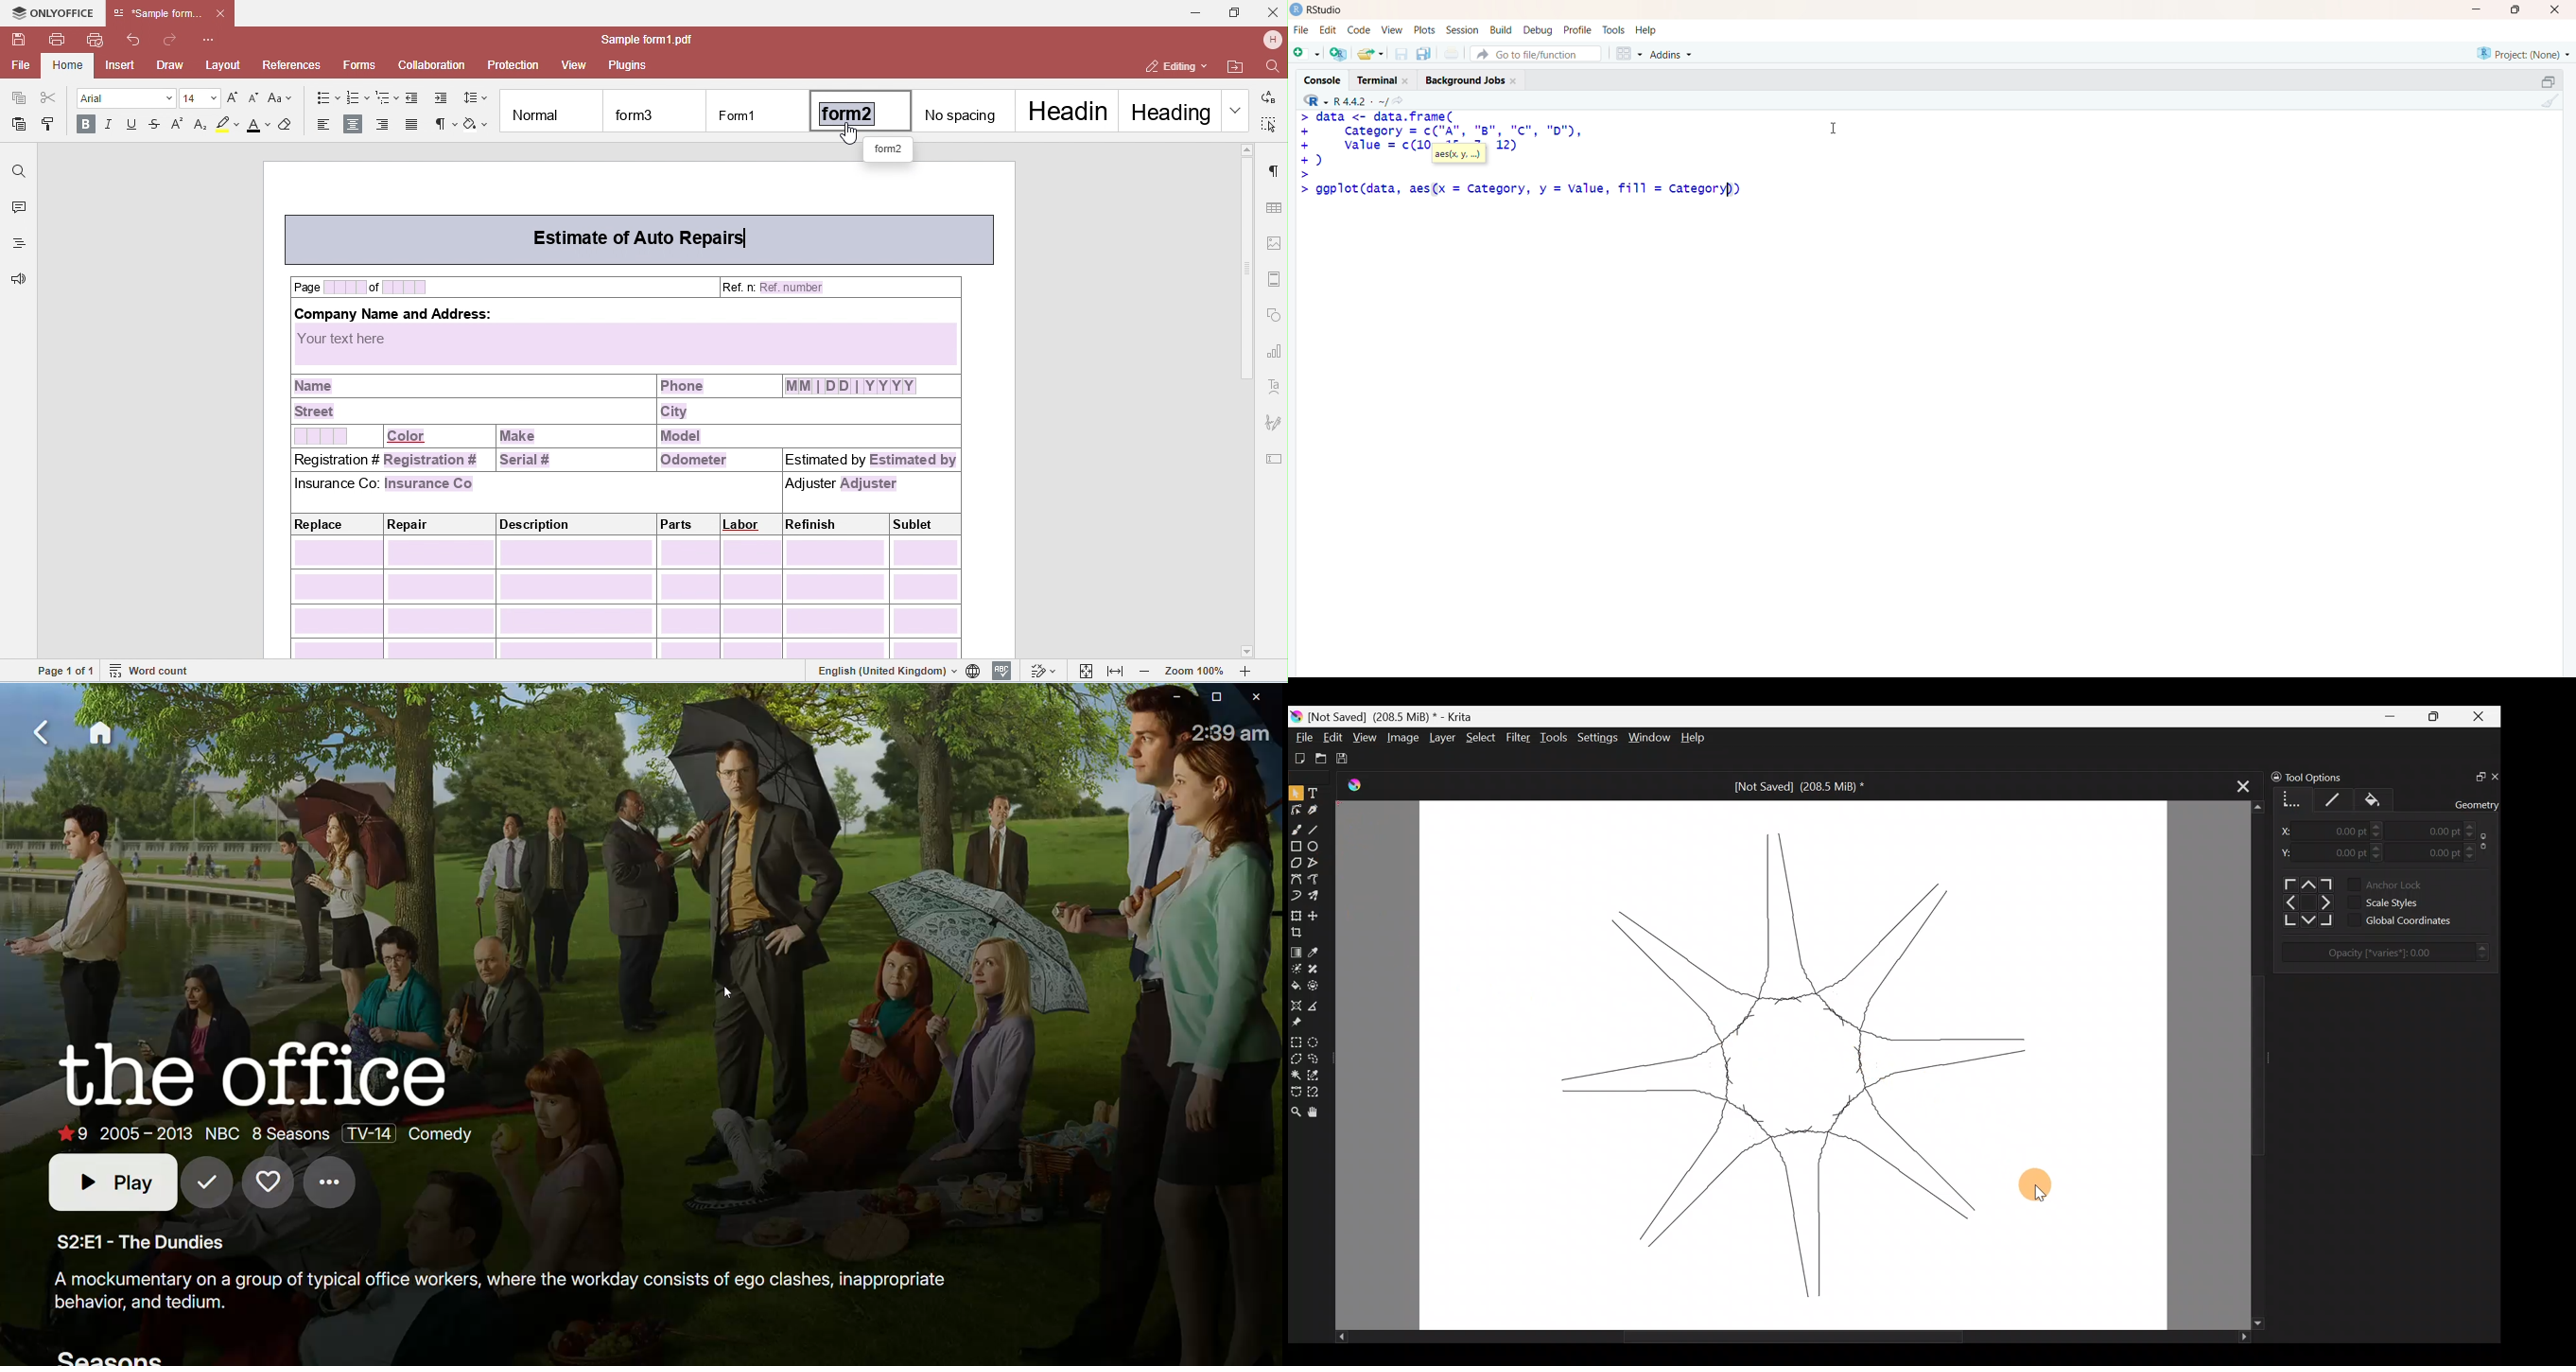  I want to click on save all open documents, so click(1423, 54).